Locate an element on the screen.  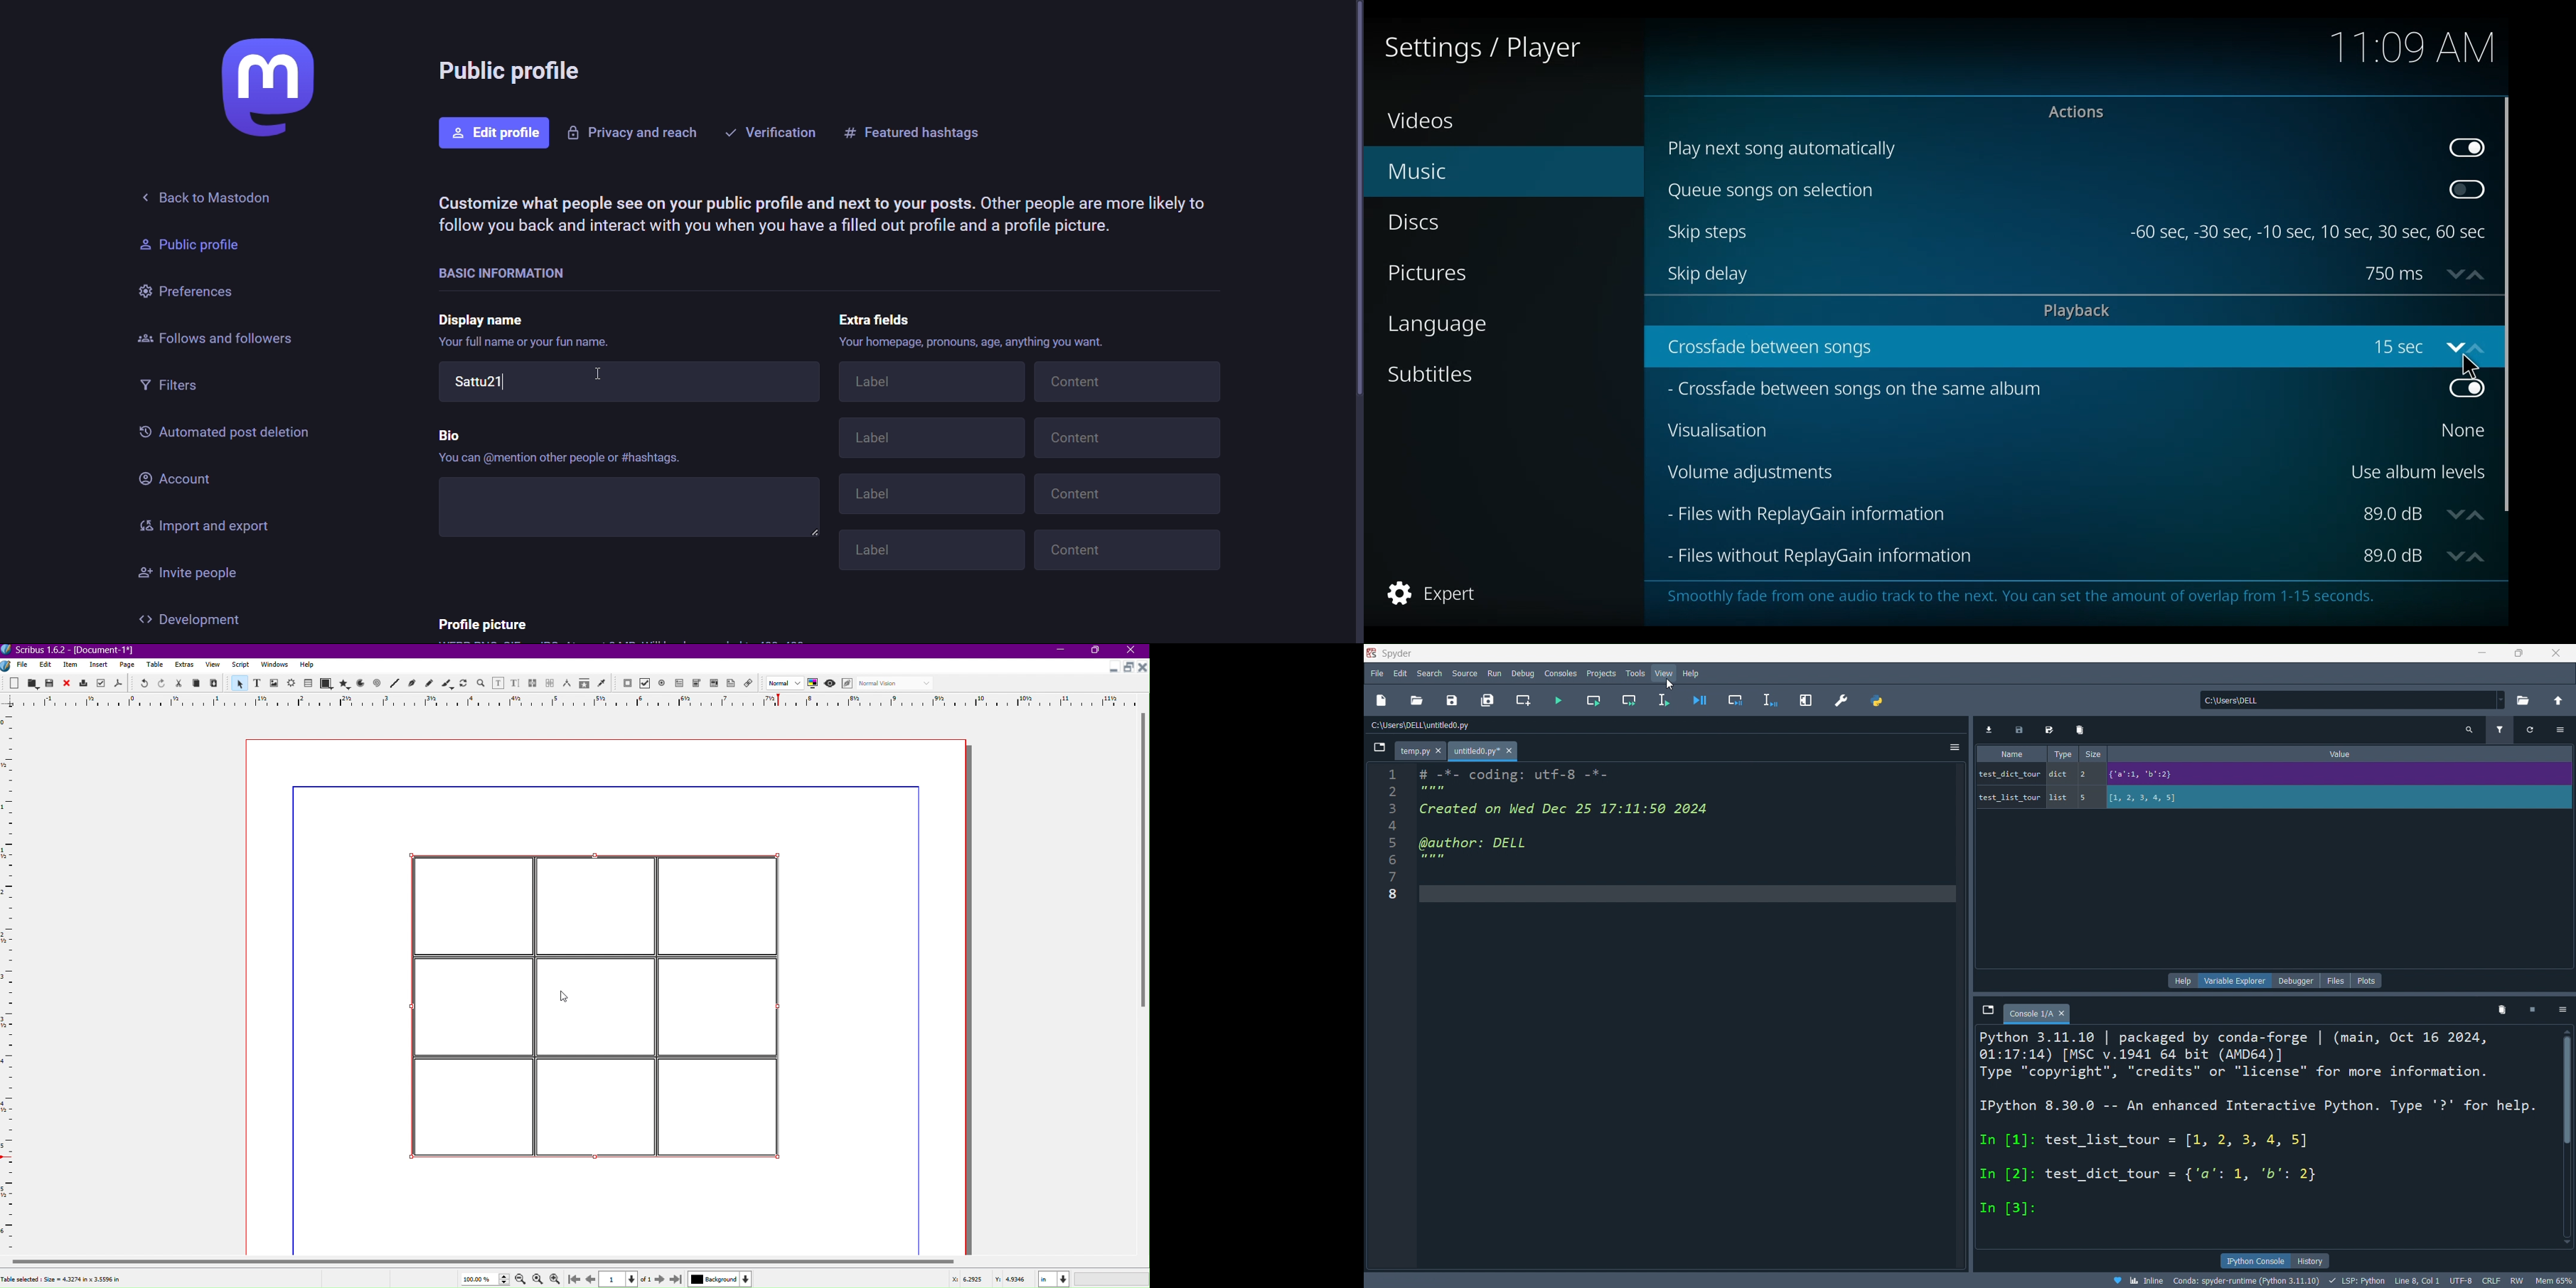
delete kernel is located at coordinates (2532, 1011).